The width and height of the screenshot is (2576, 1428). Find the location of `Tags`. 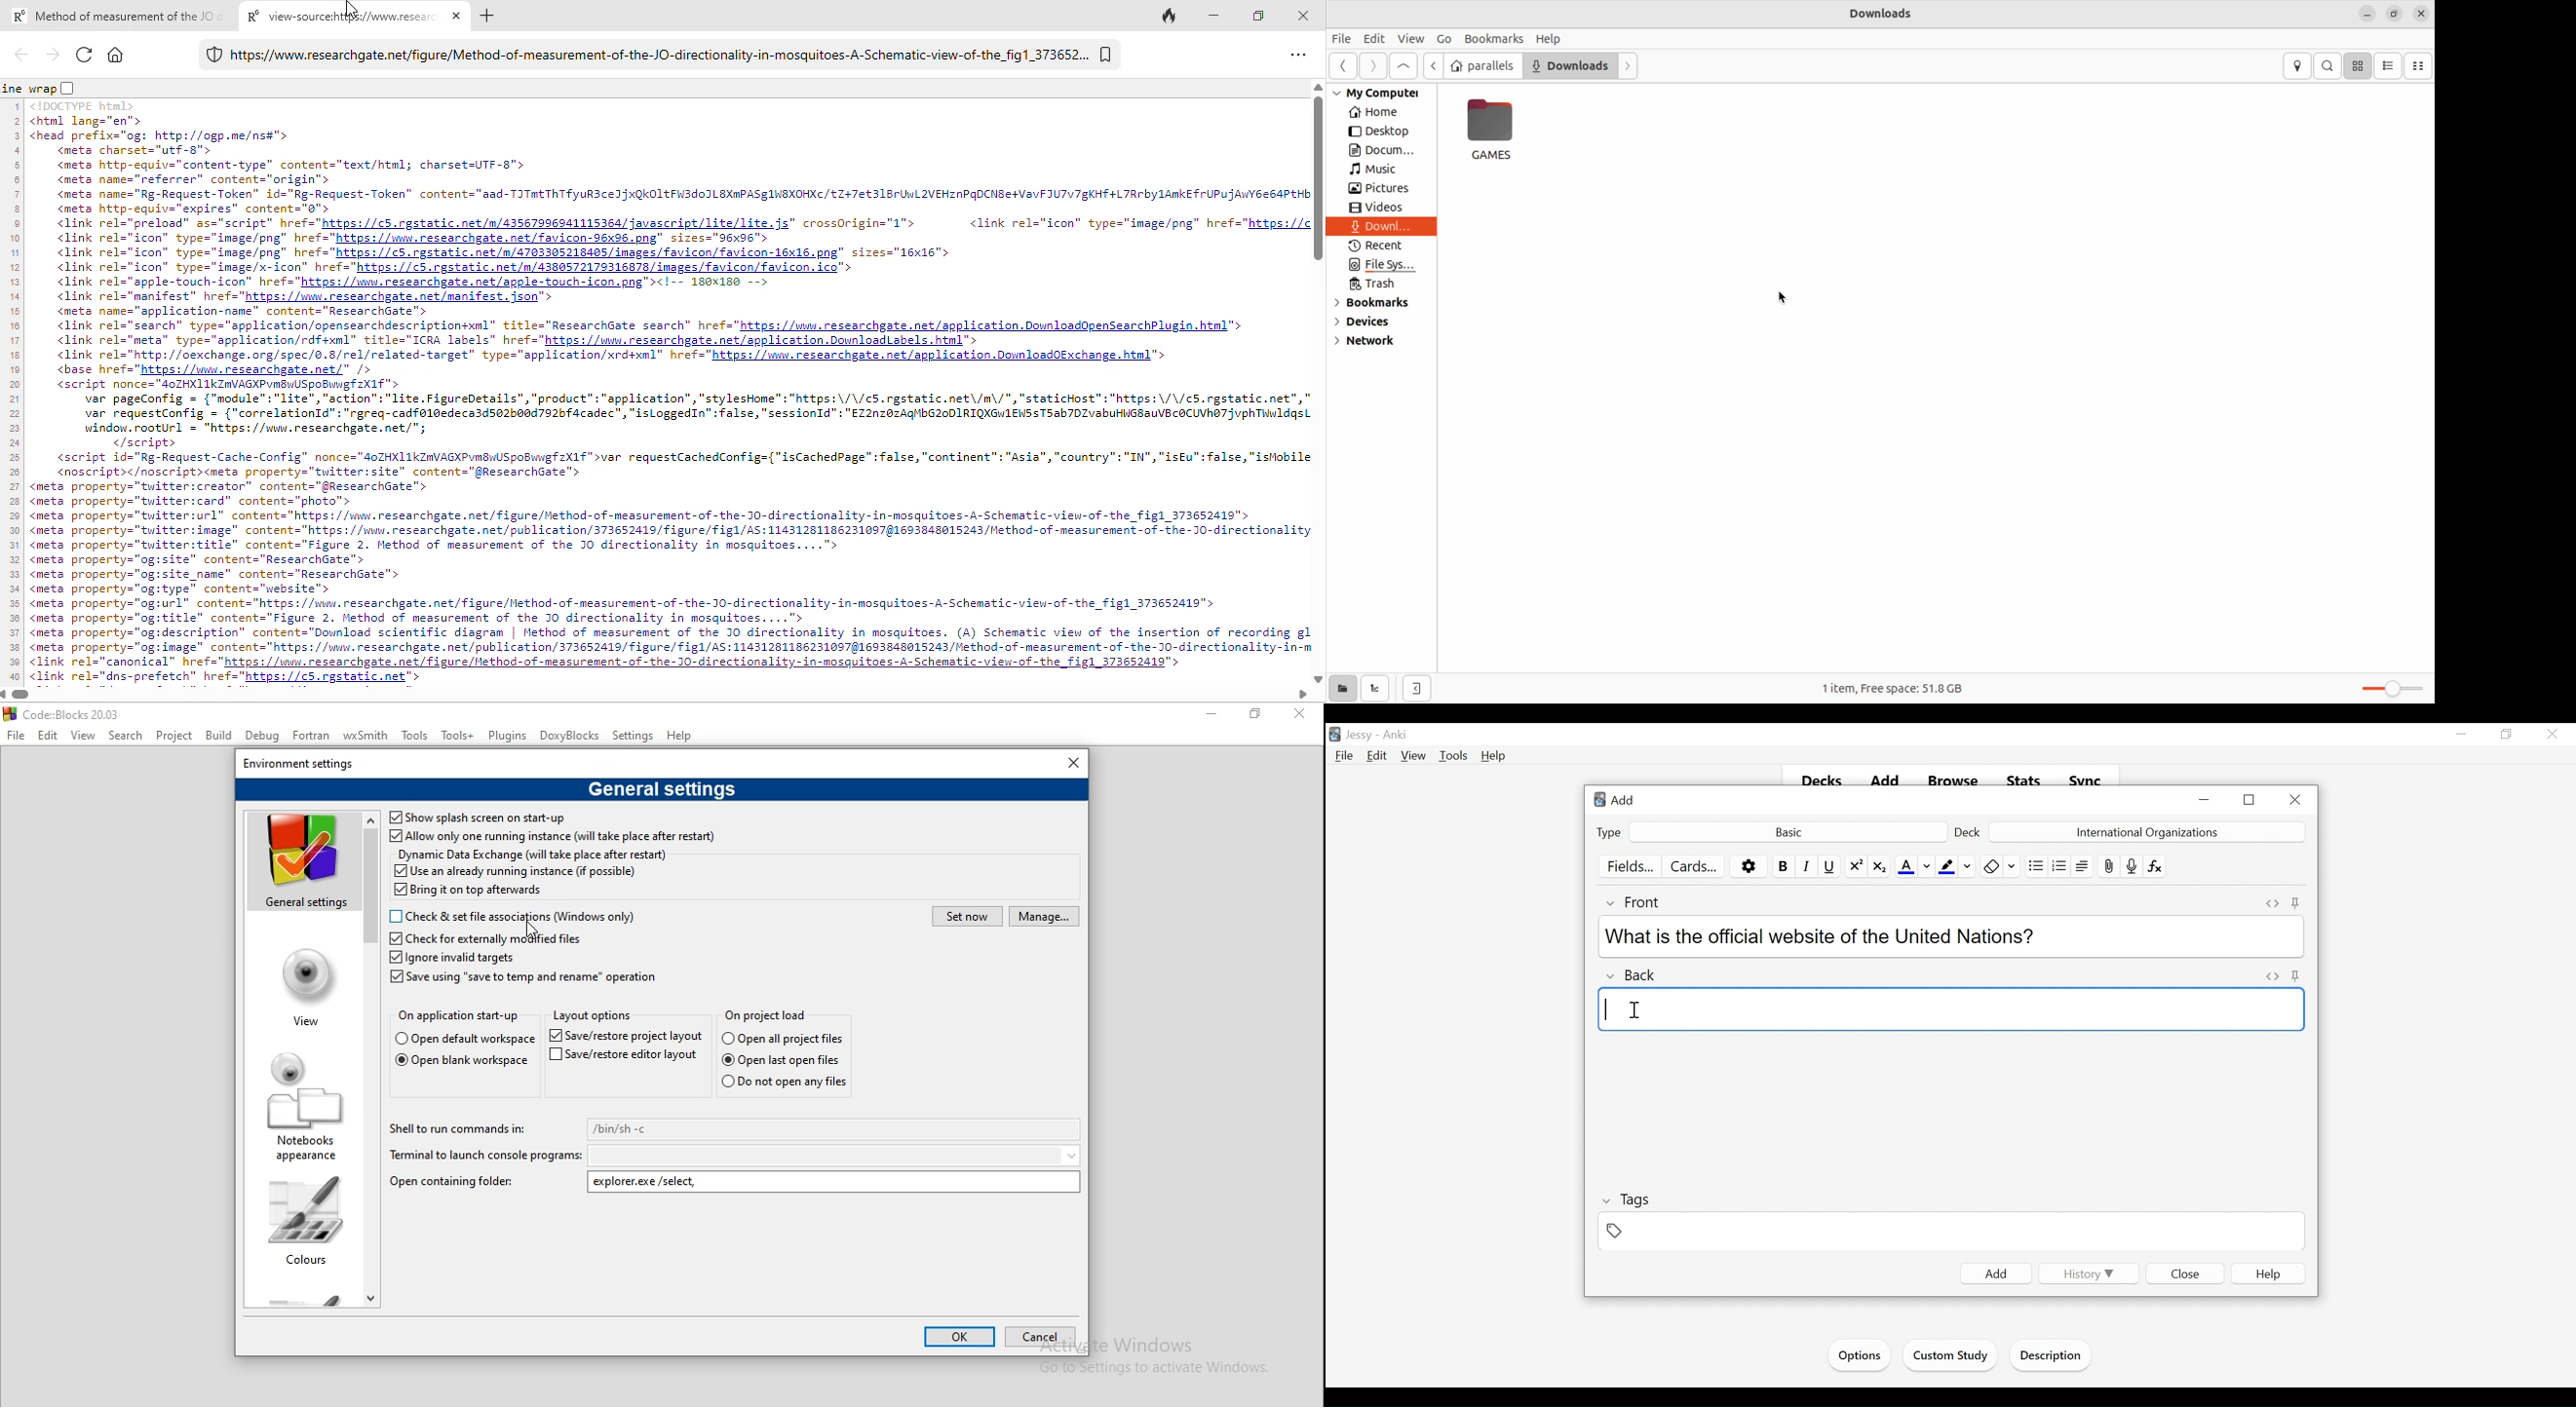

Tags is located at coordinates (1628, 1199).